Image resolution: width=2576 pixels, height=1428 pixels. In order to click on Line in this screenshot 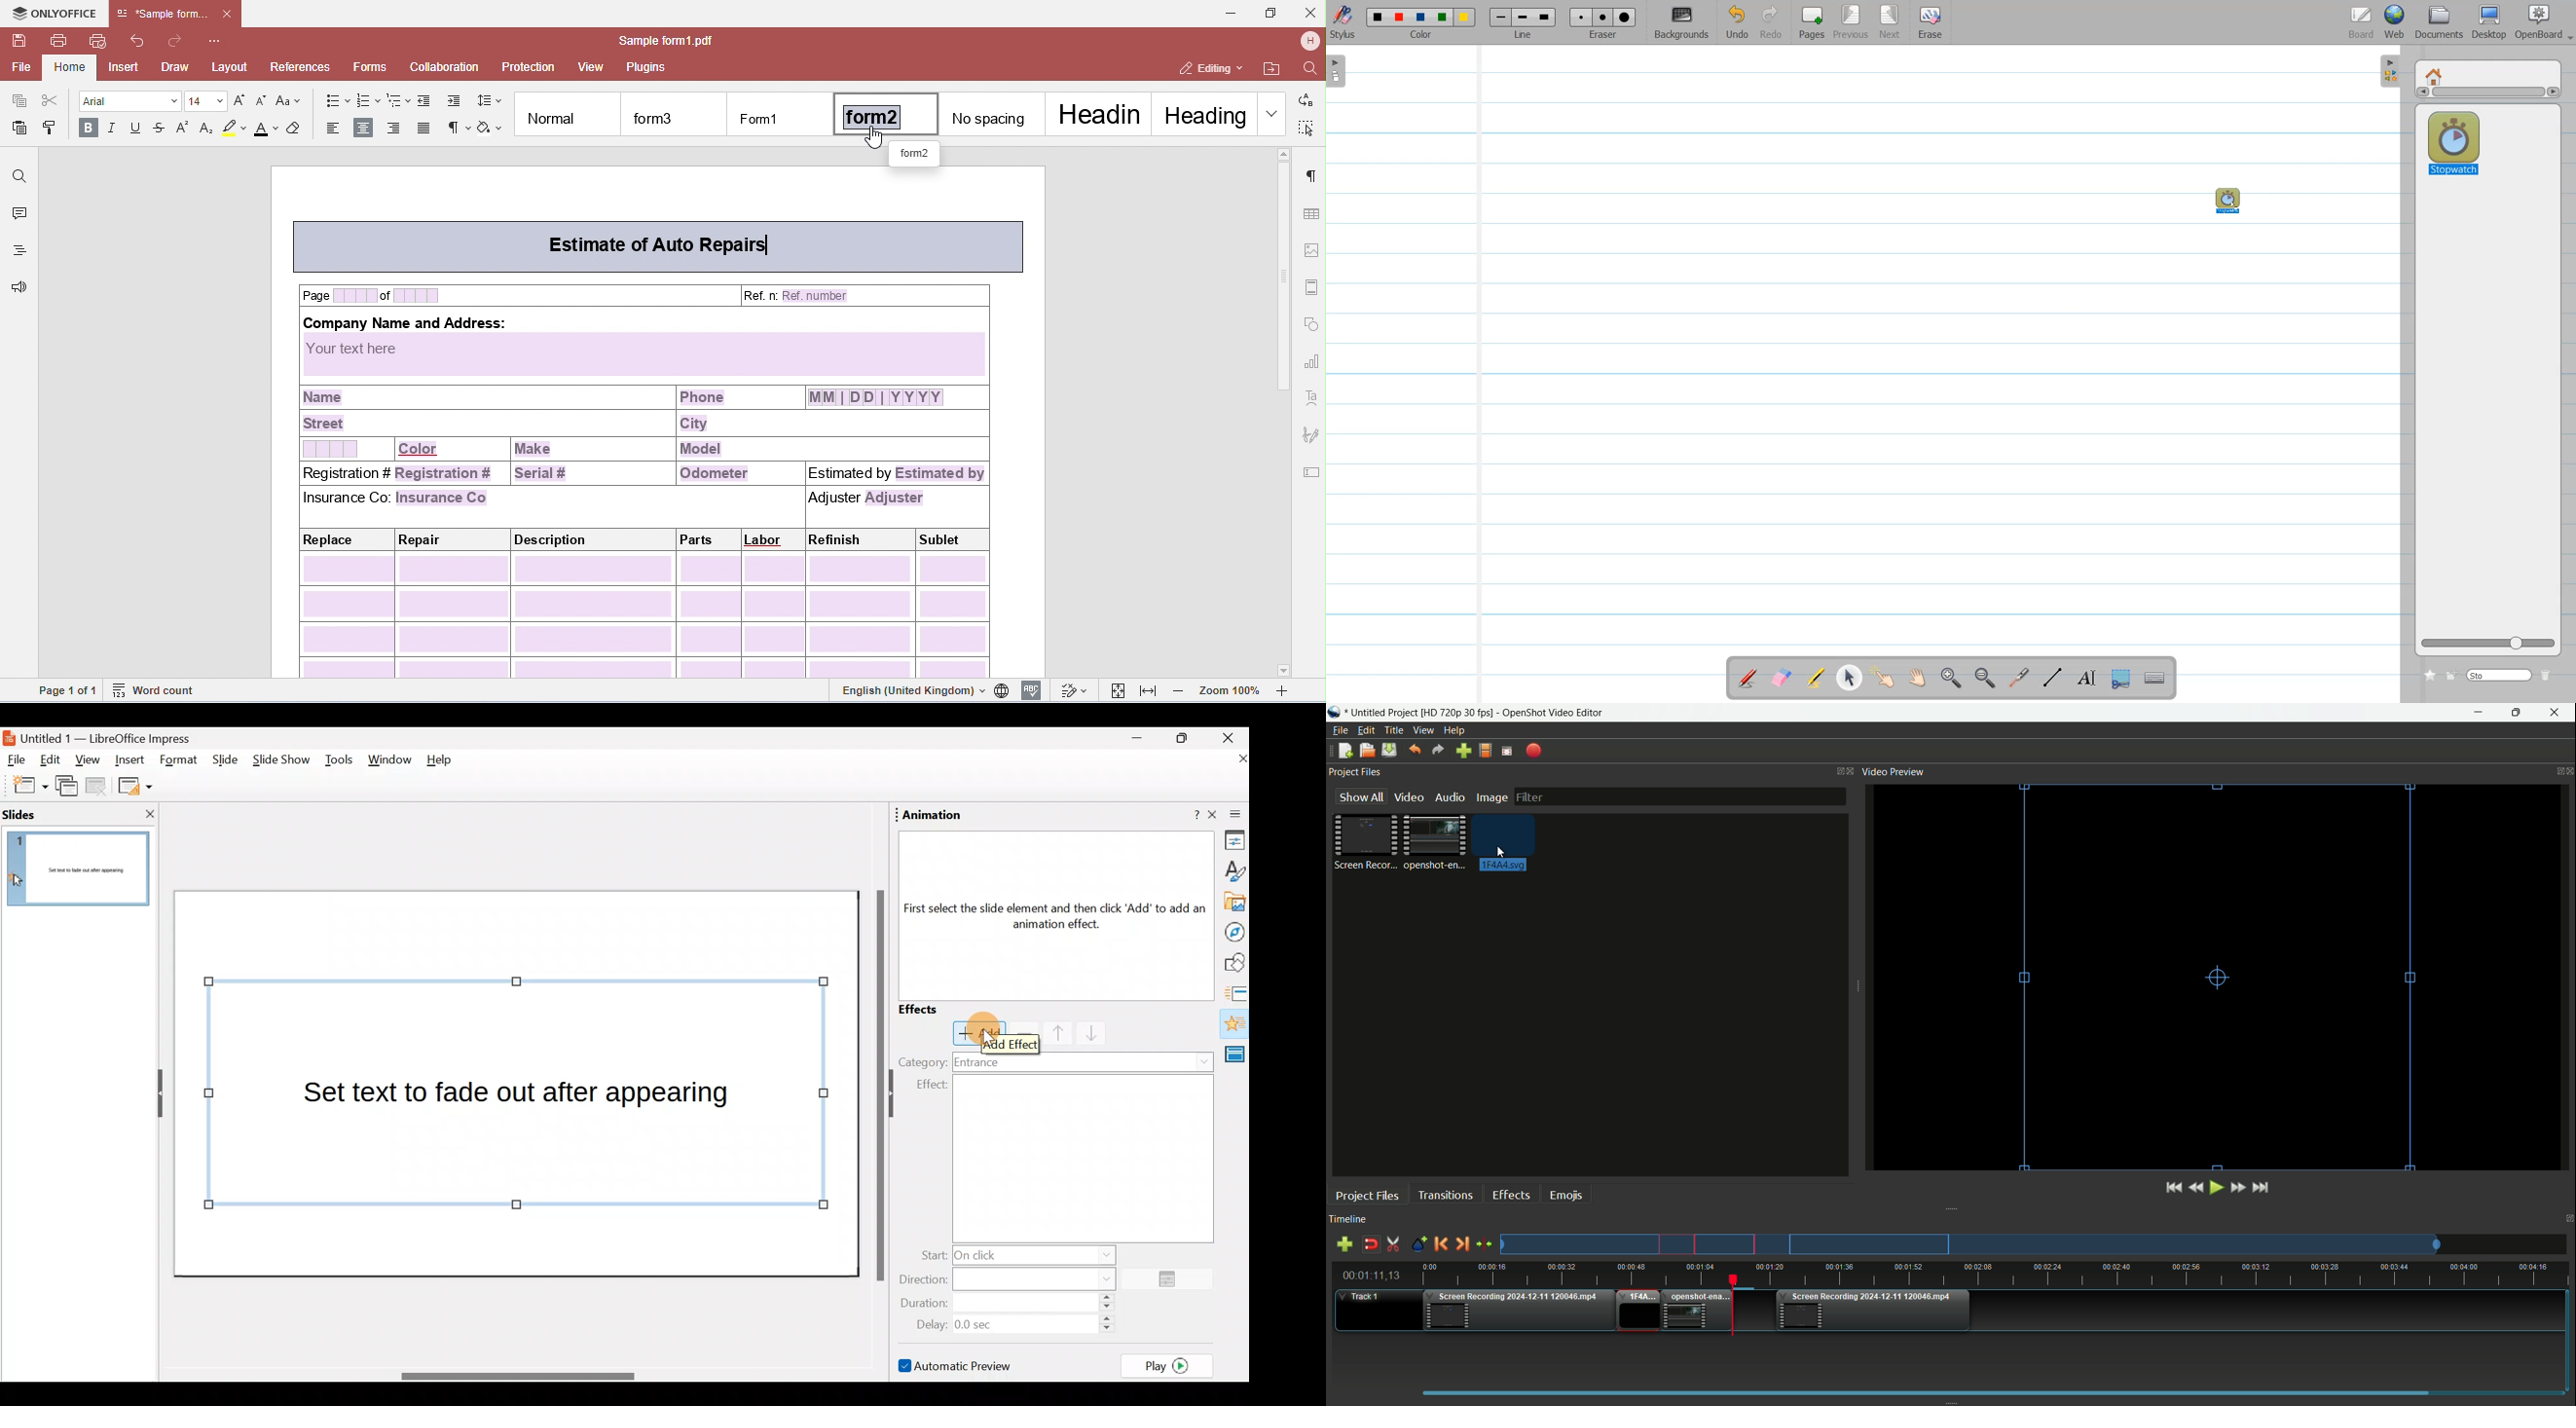, I will do `click(1523, 23)`.